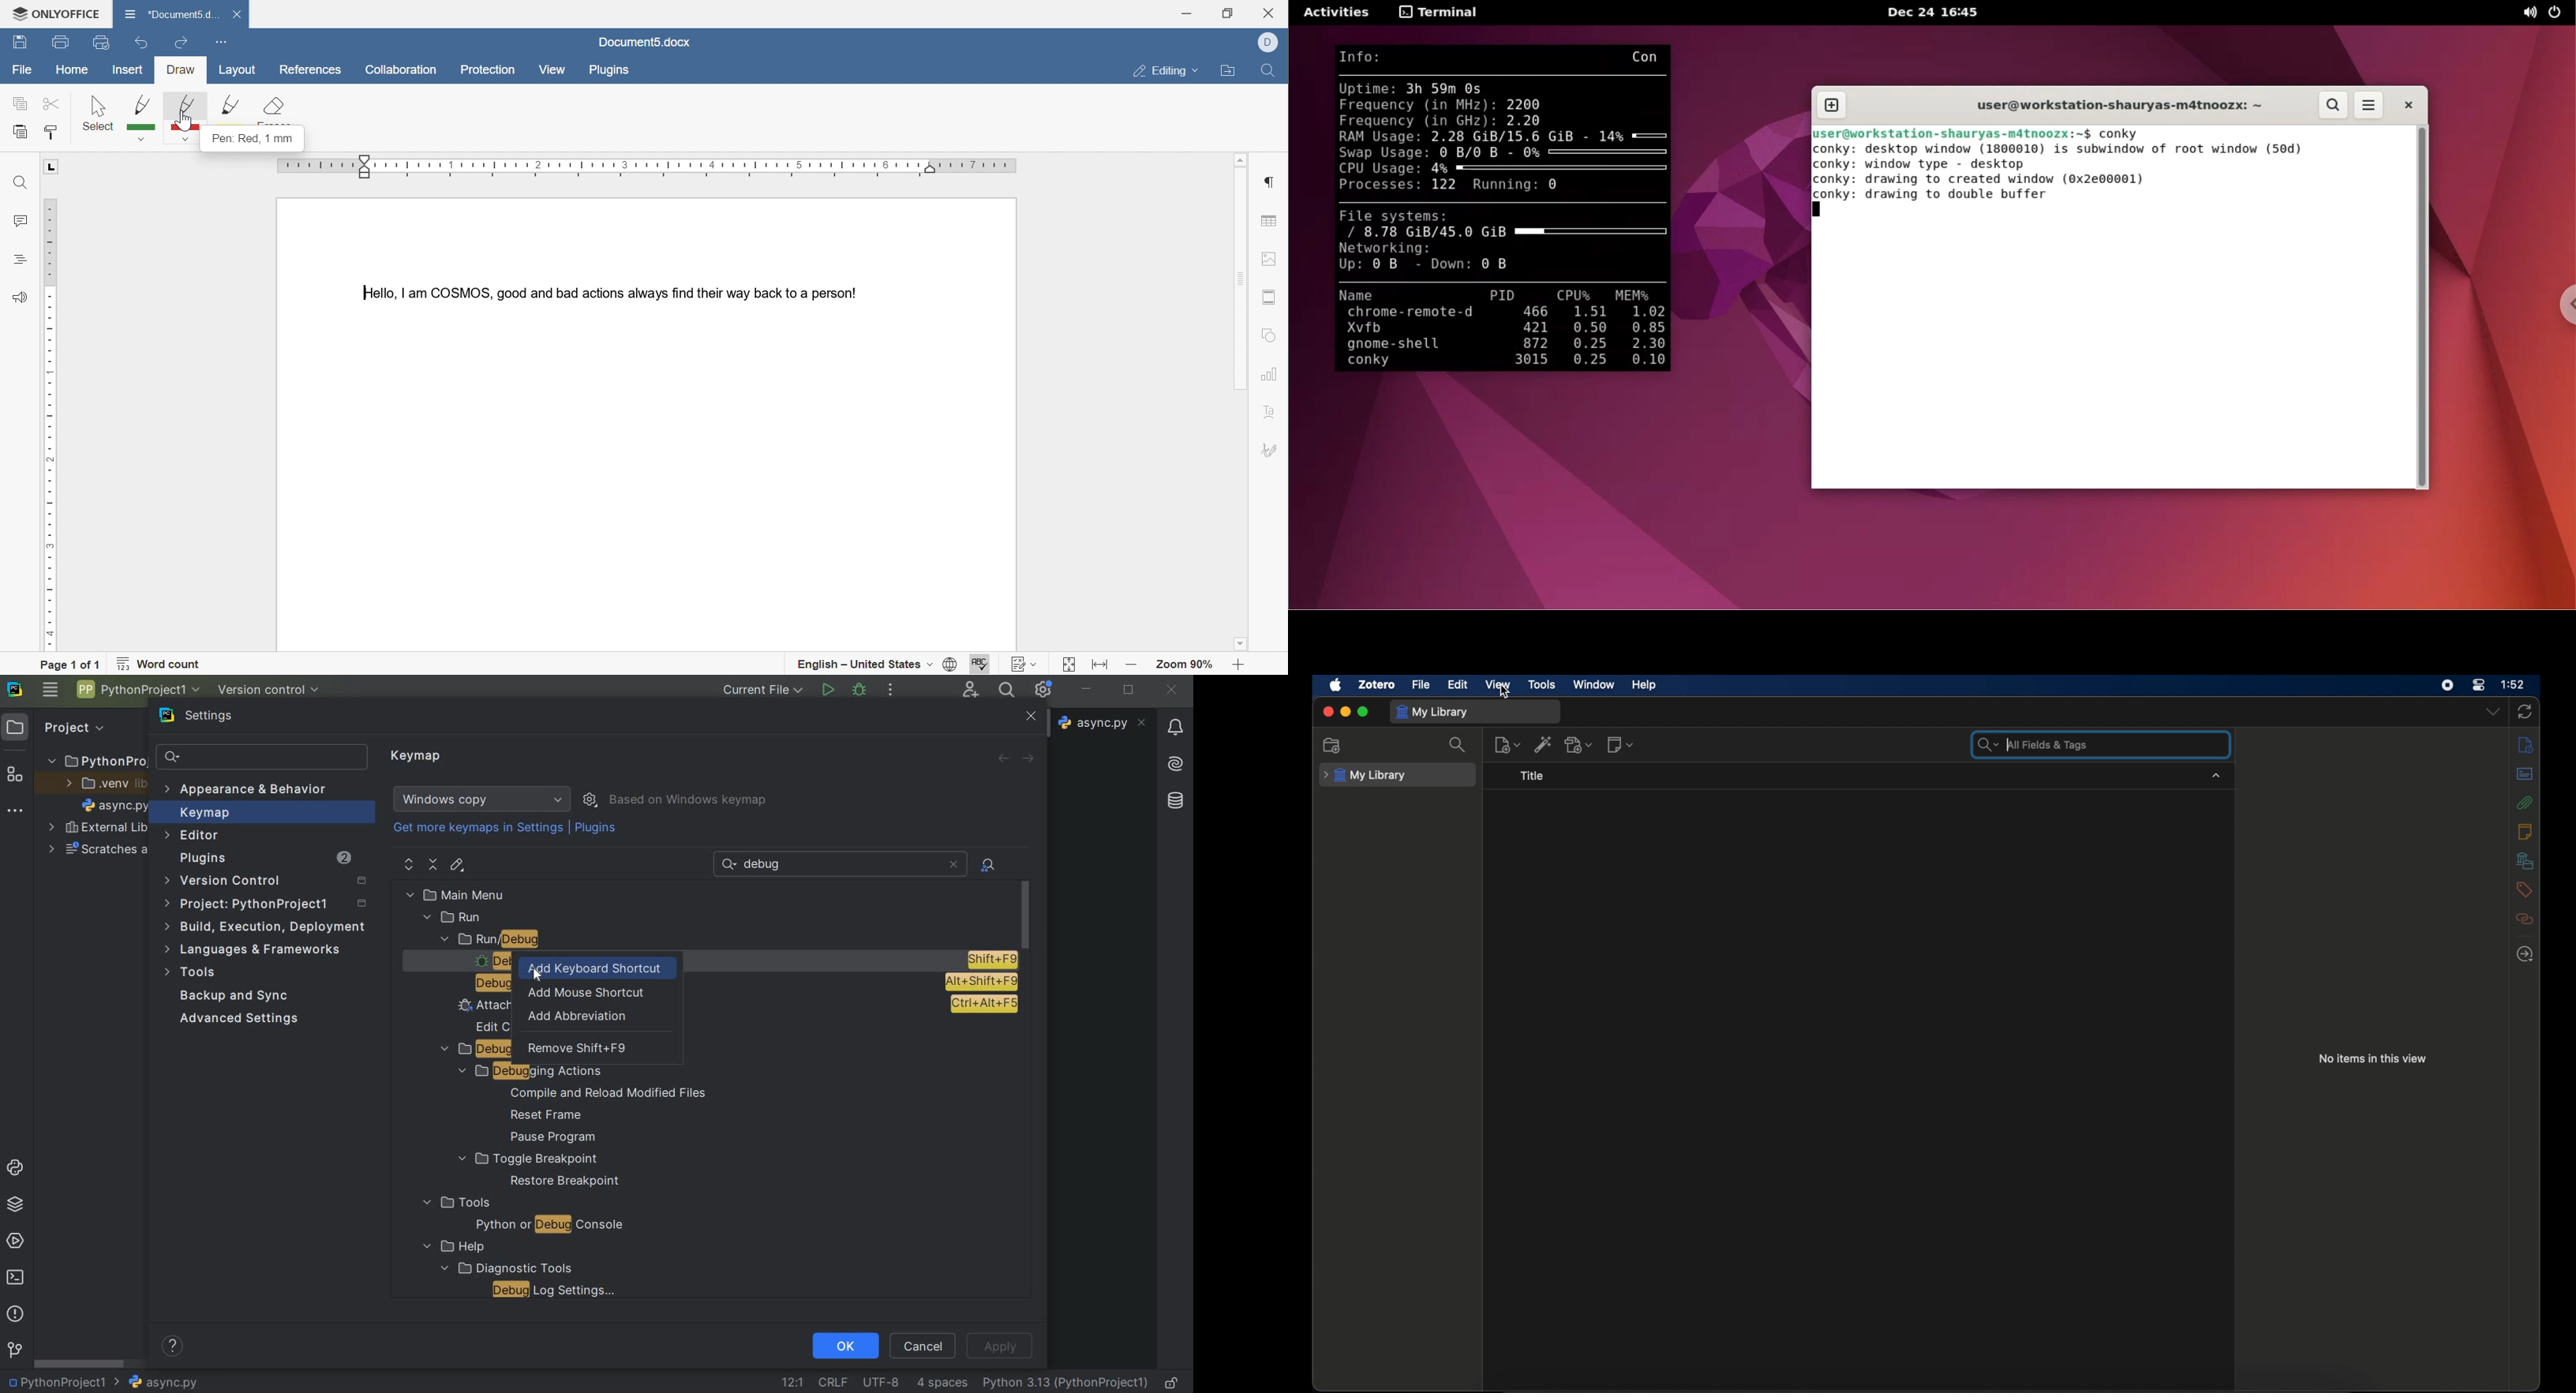 The width and height of the screenshot is (2576, 1400). Describe the element at coordinates (1004, 692) in the screenshot. I see `search everywhere` at that location.